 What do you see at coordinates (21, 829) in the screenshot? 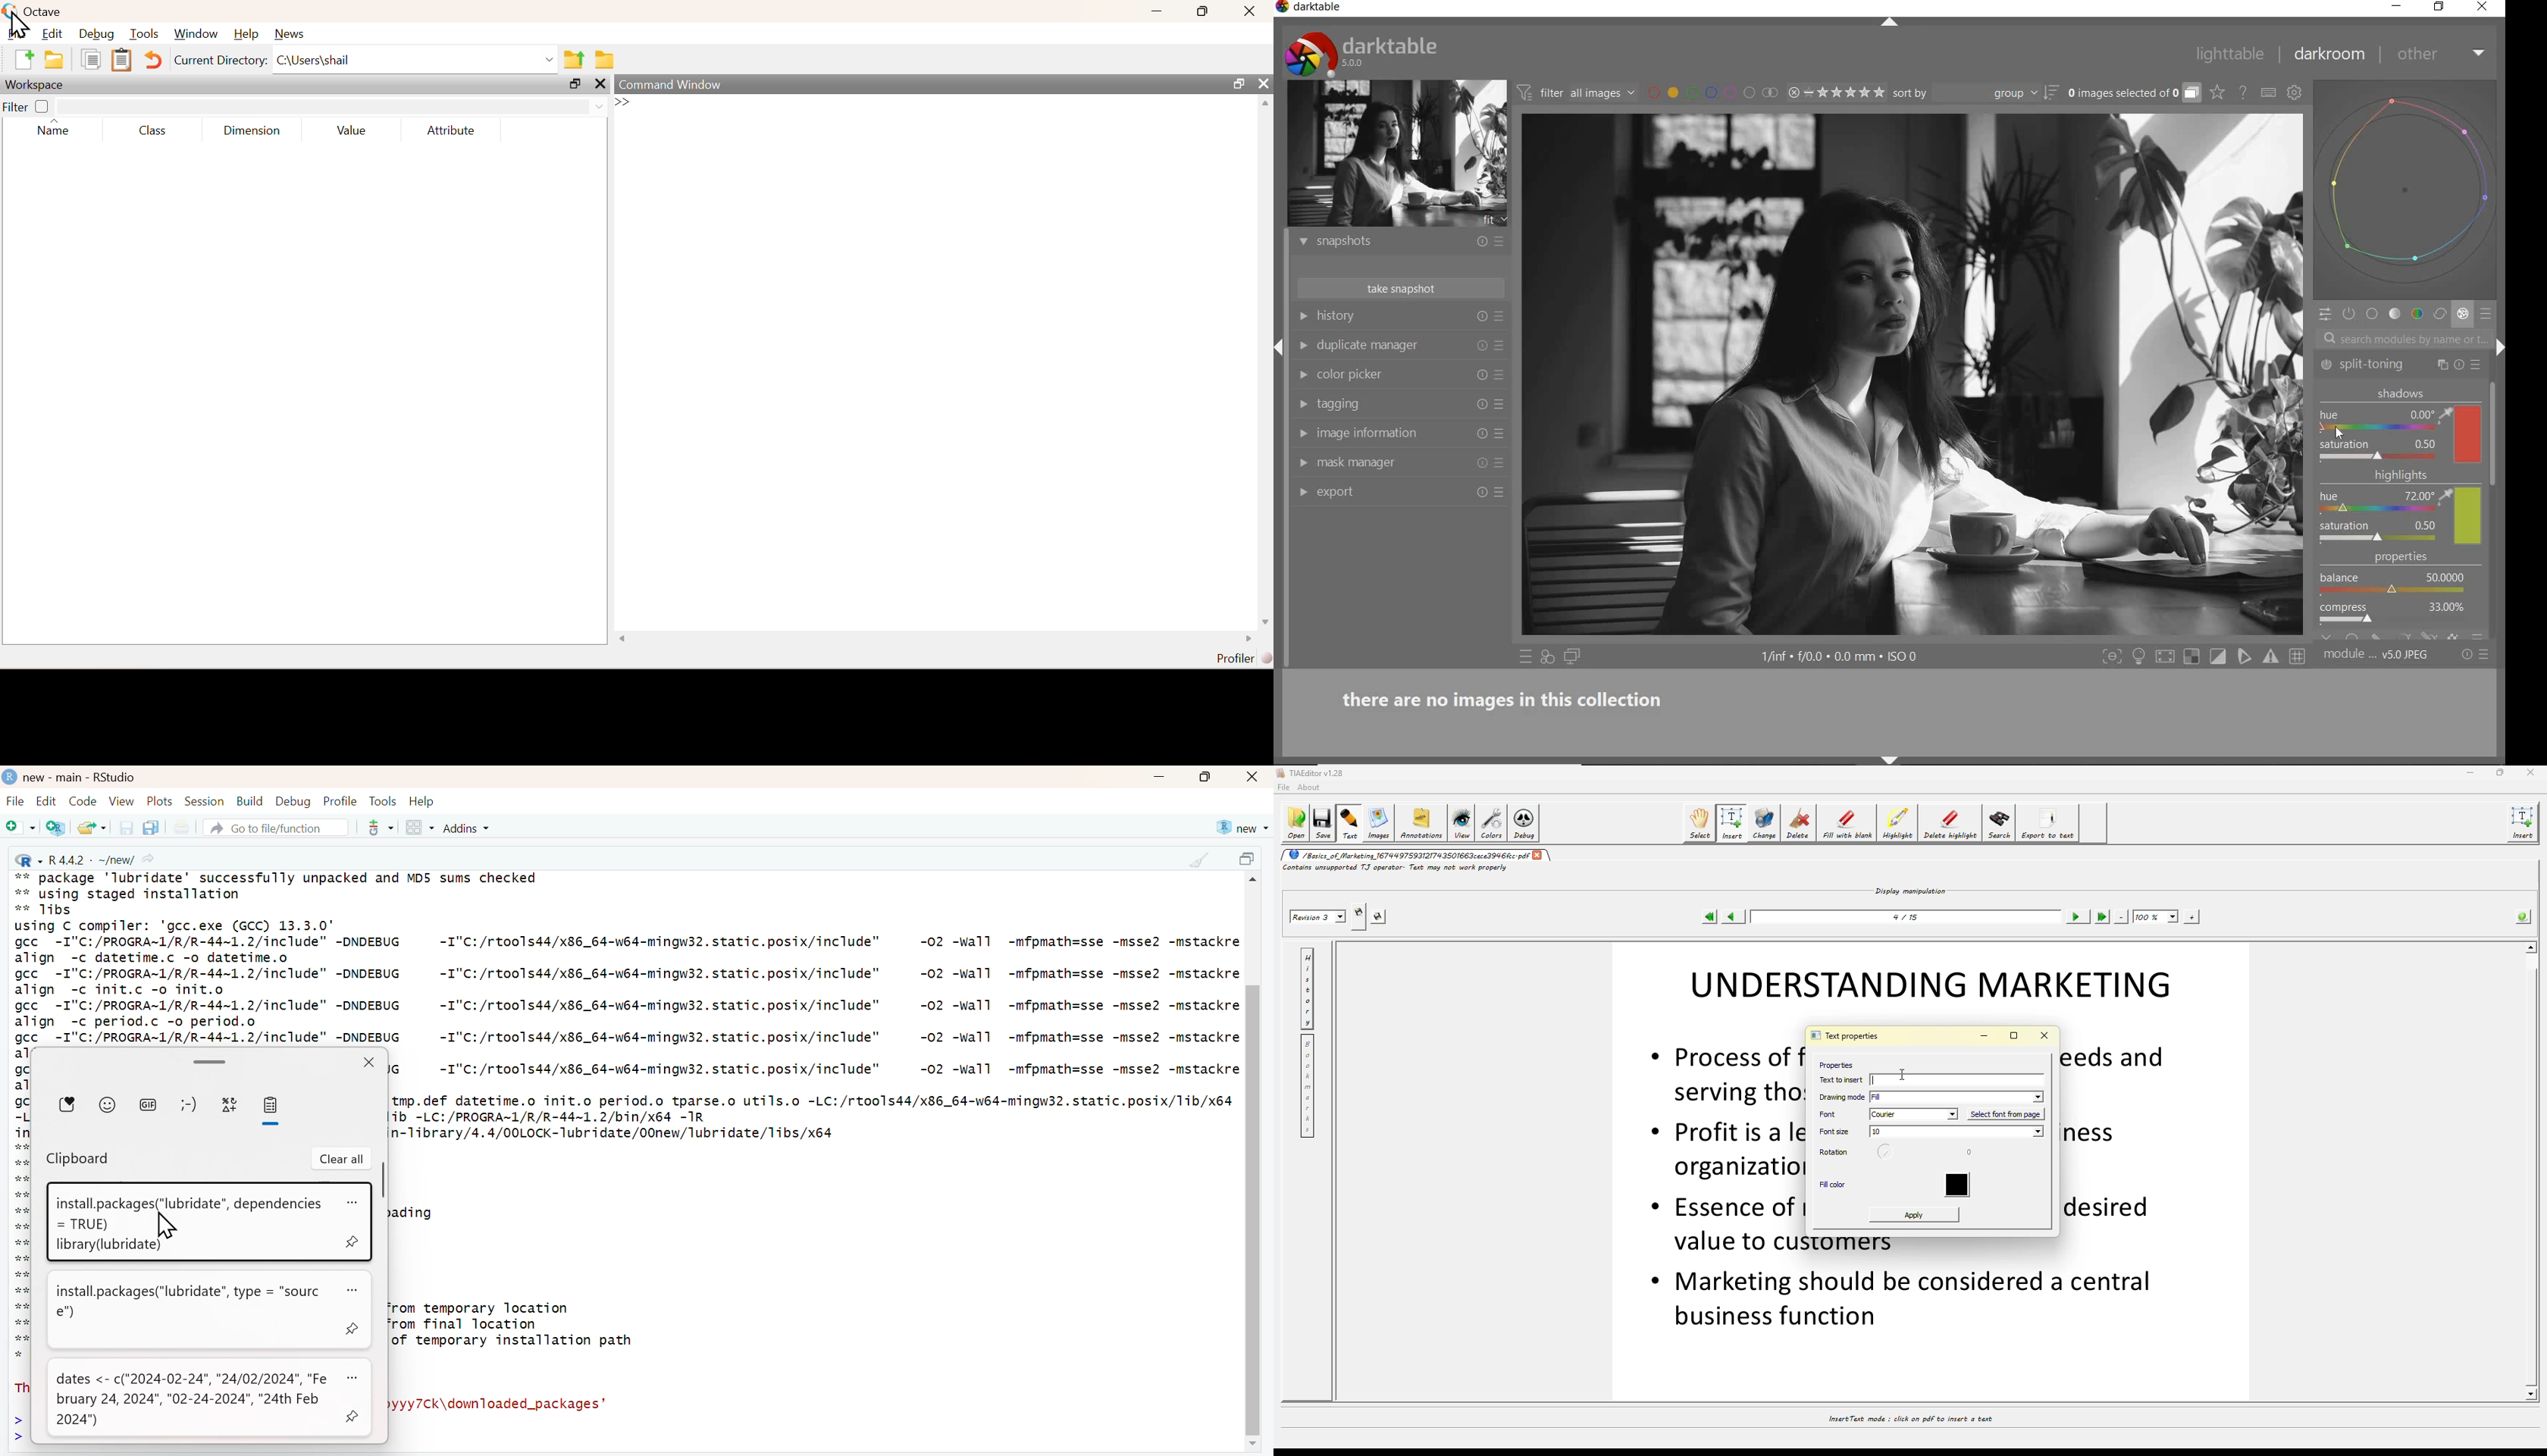
I see `New file` at bounding box center [21, 829].